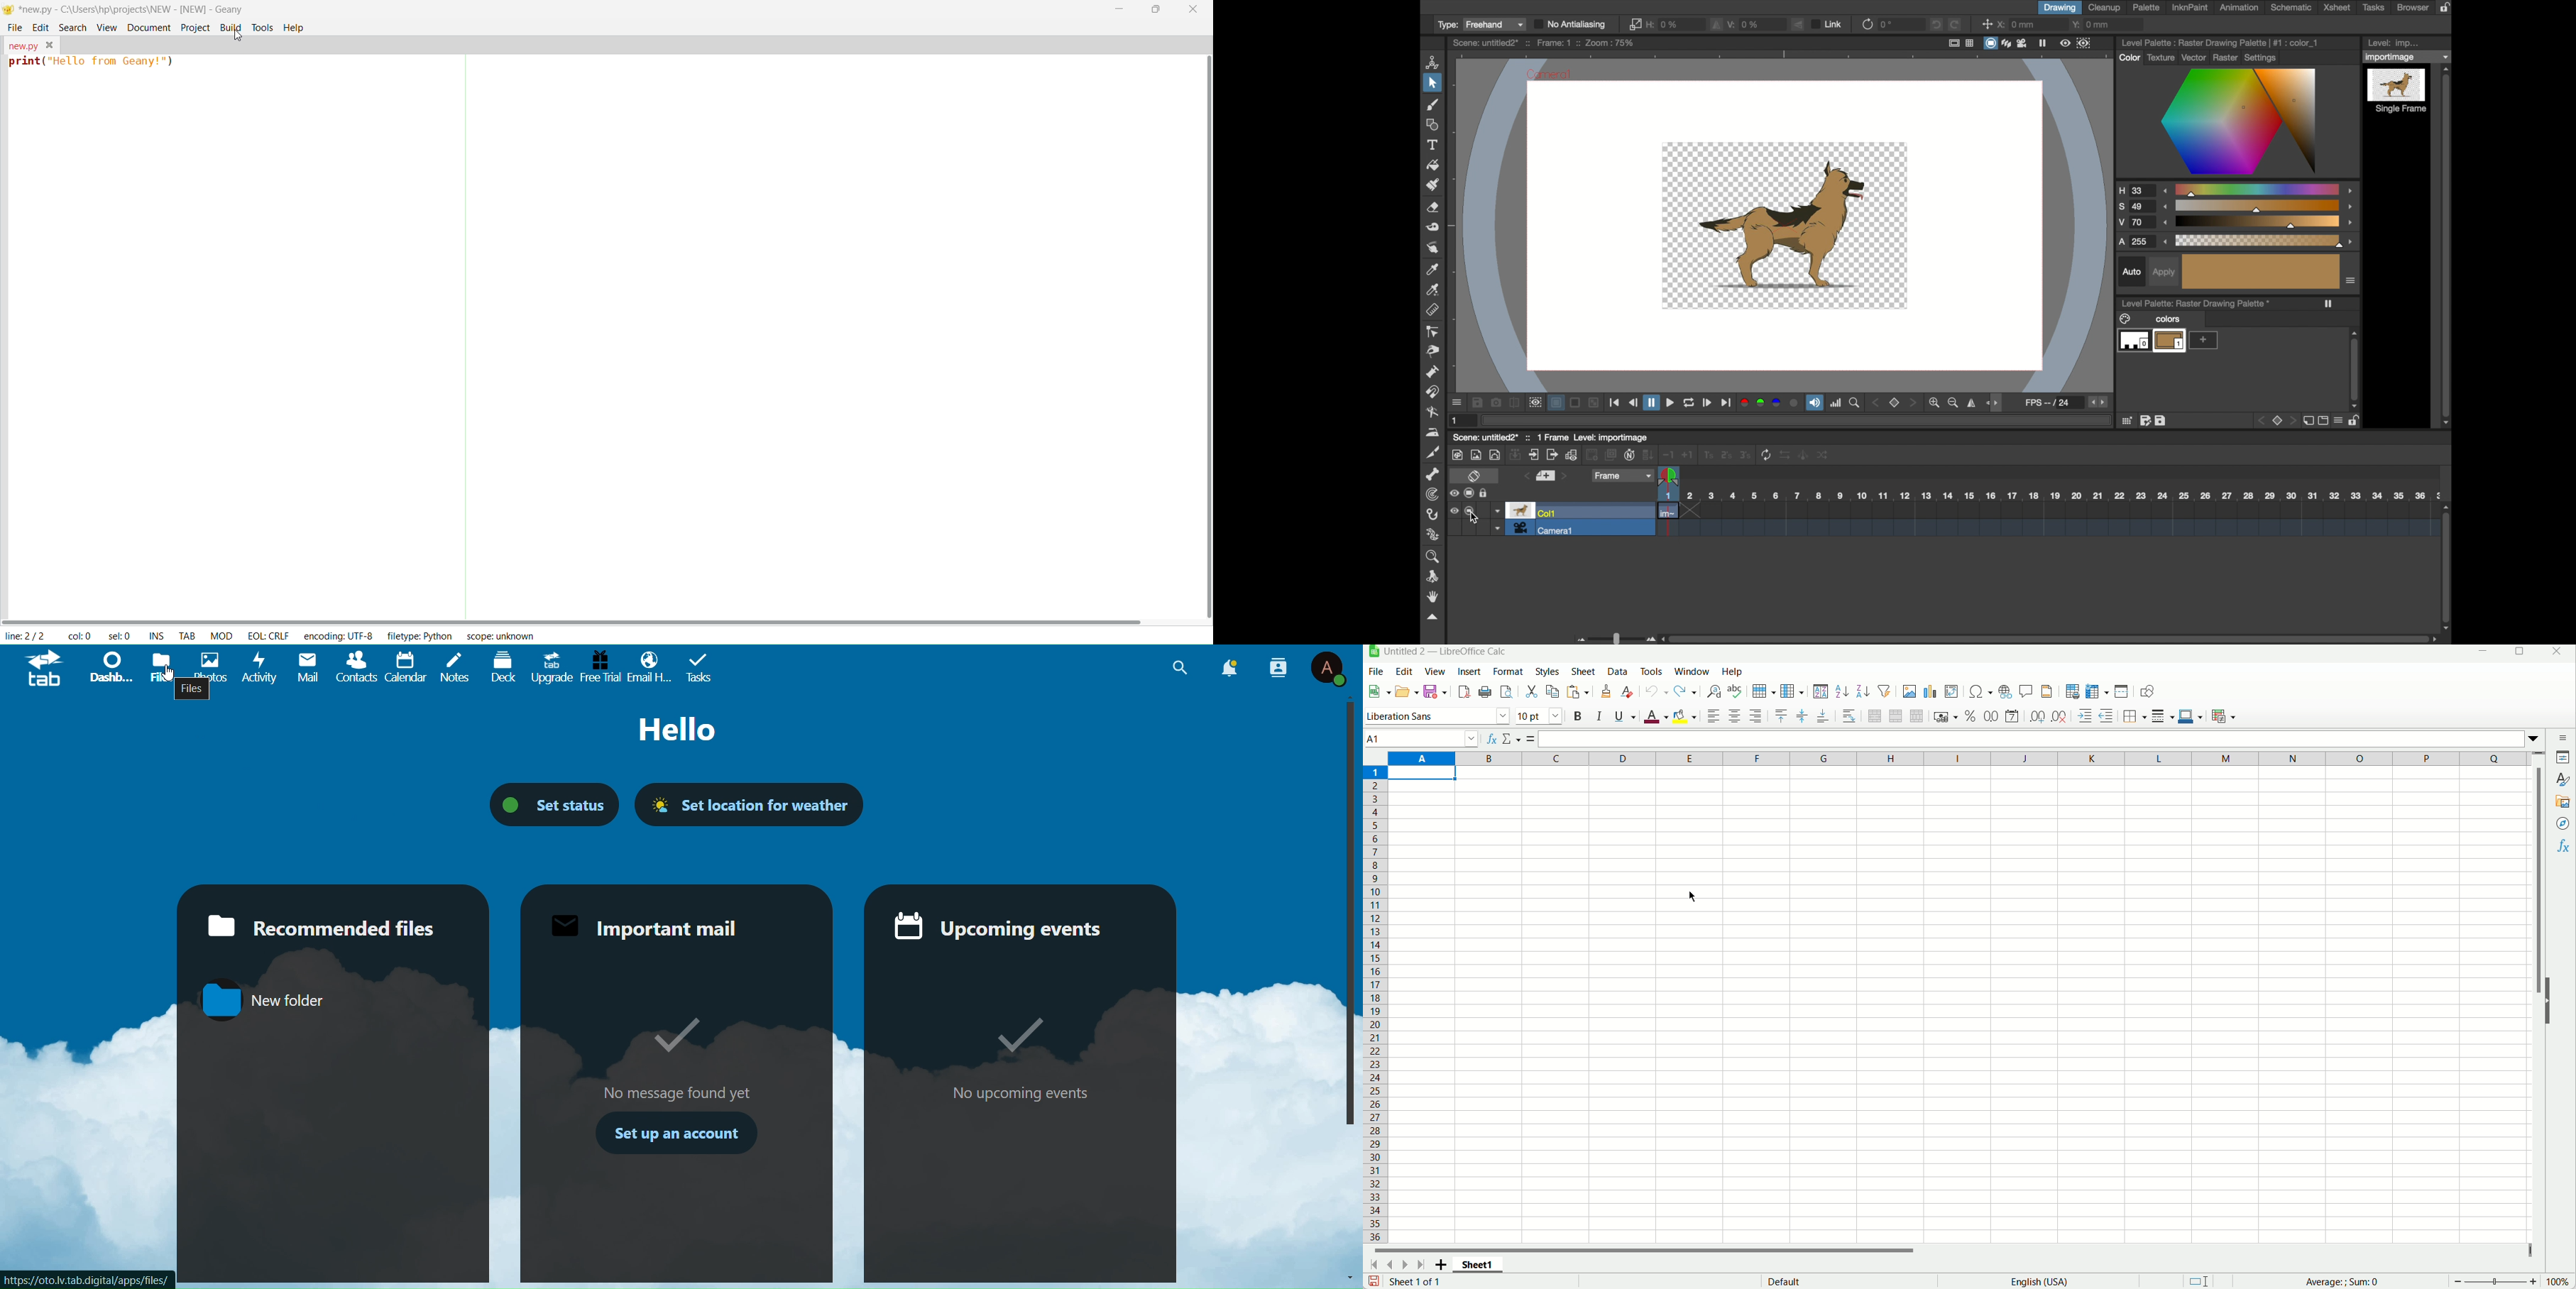  What do you see at coordinates (1875, 715) in the screenshot?
I see `Merge and center` at bounding box center [1875, 715].